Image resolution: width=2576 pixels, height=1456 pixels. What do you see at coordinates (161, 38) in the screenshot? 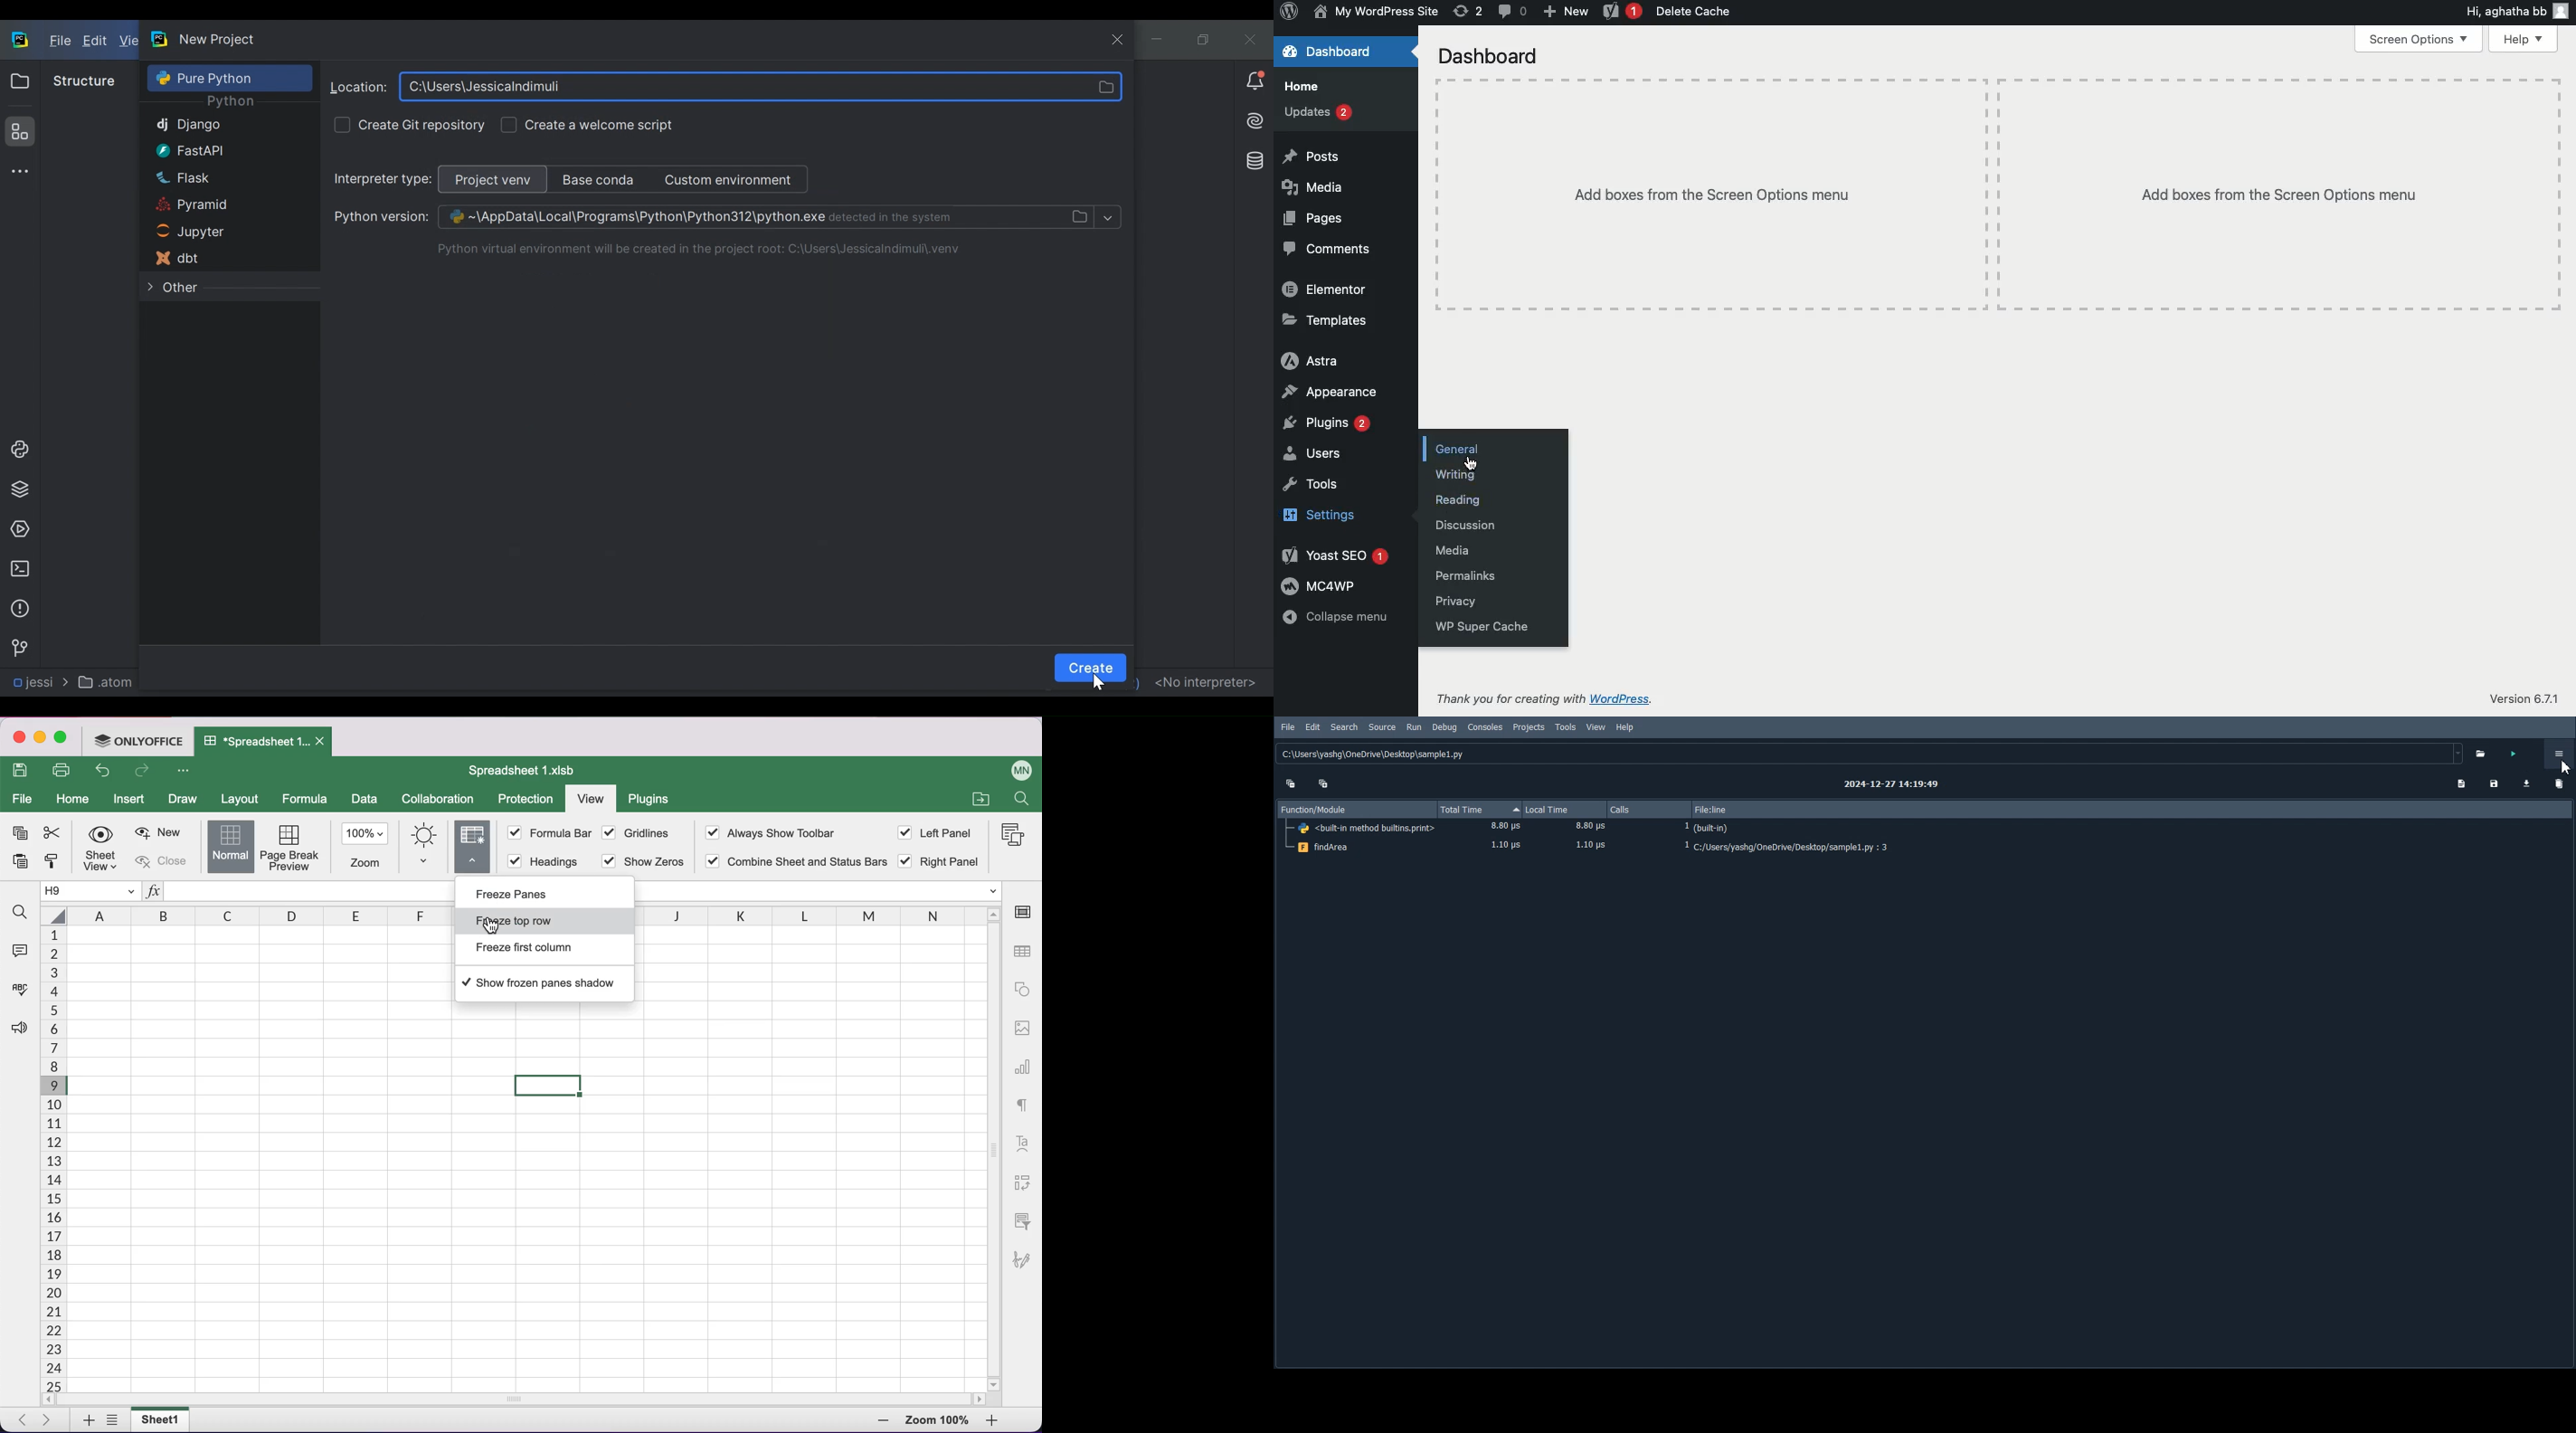
I see `PyCharm` at bounding box center [161, 38].